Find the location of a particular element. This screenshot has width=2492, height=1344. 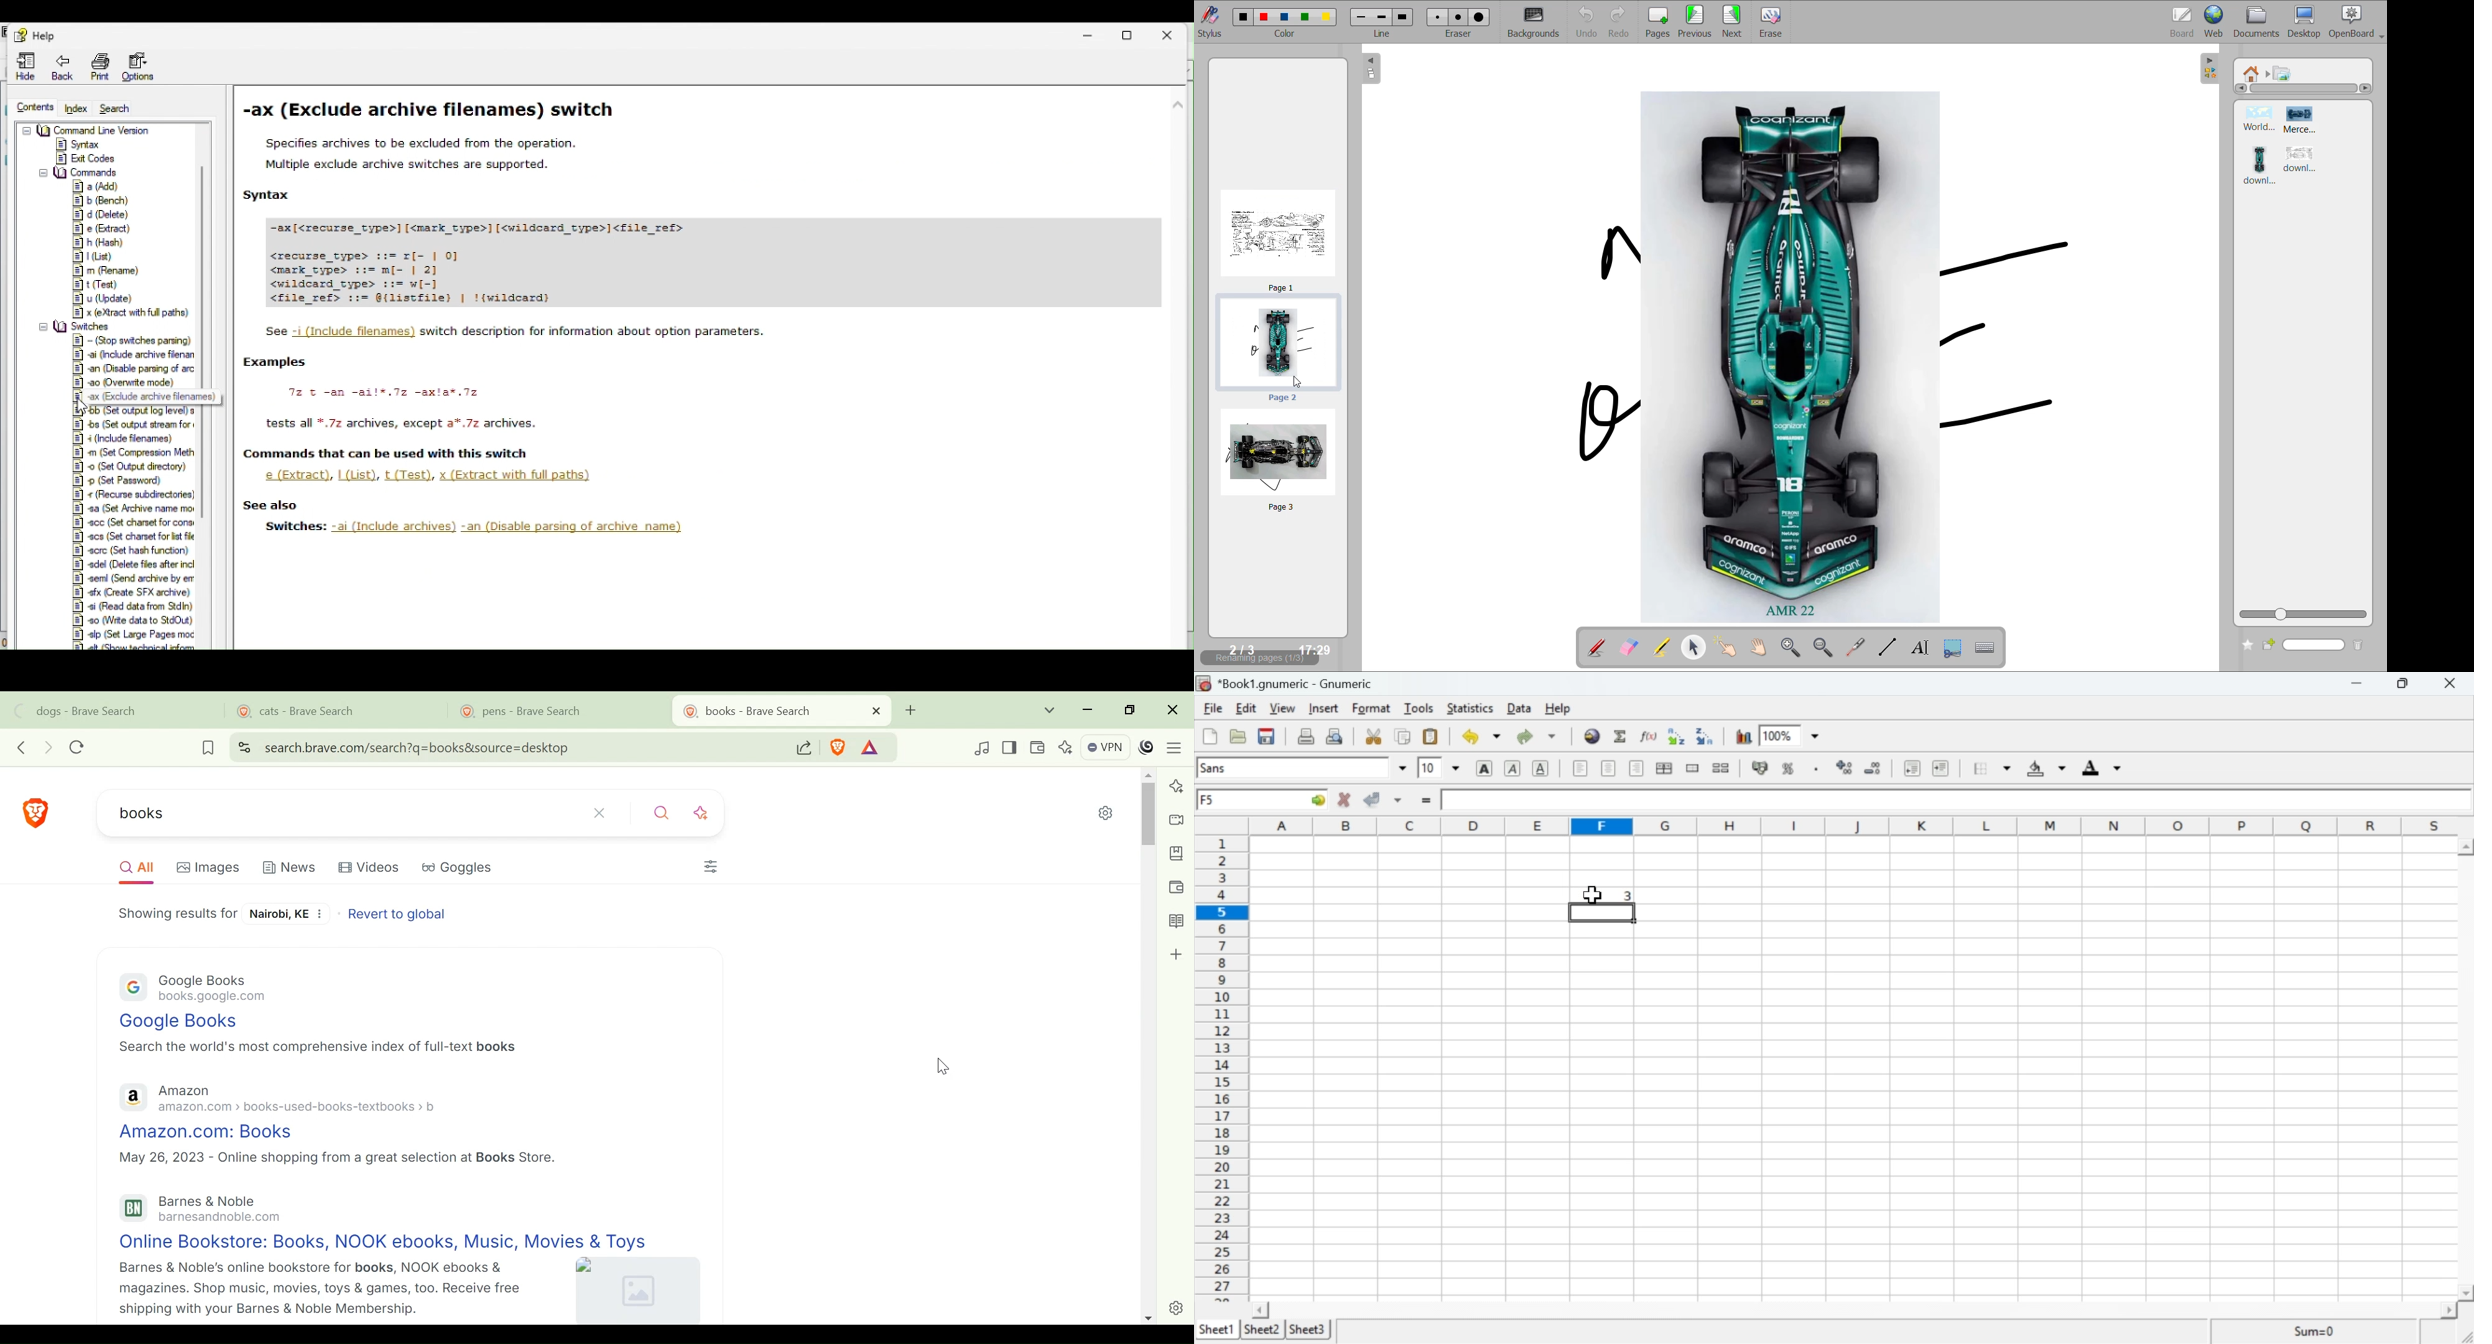

&] d (Delete) is located at coordinates (103, 216).